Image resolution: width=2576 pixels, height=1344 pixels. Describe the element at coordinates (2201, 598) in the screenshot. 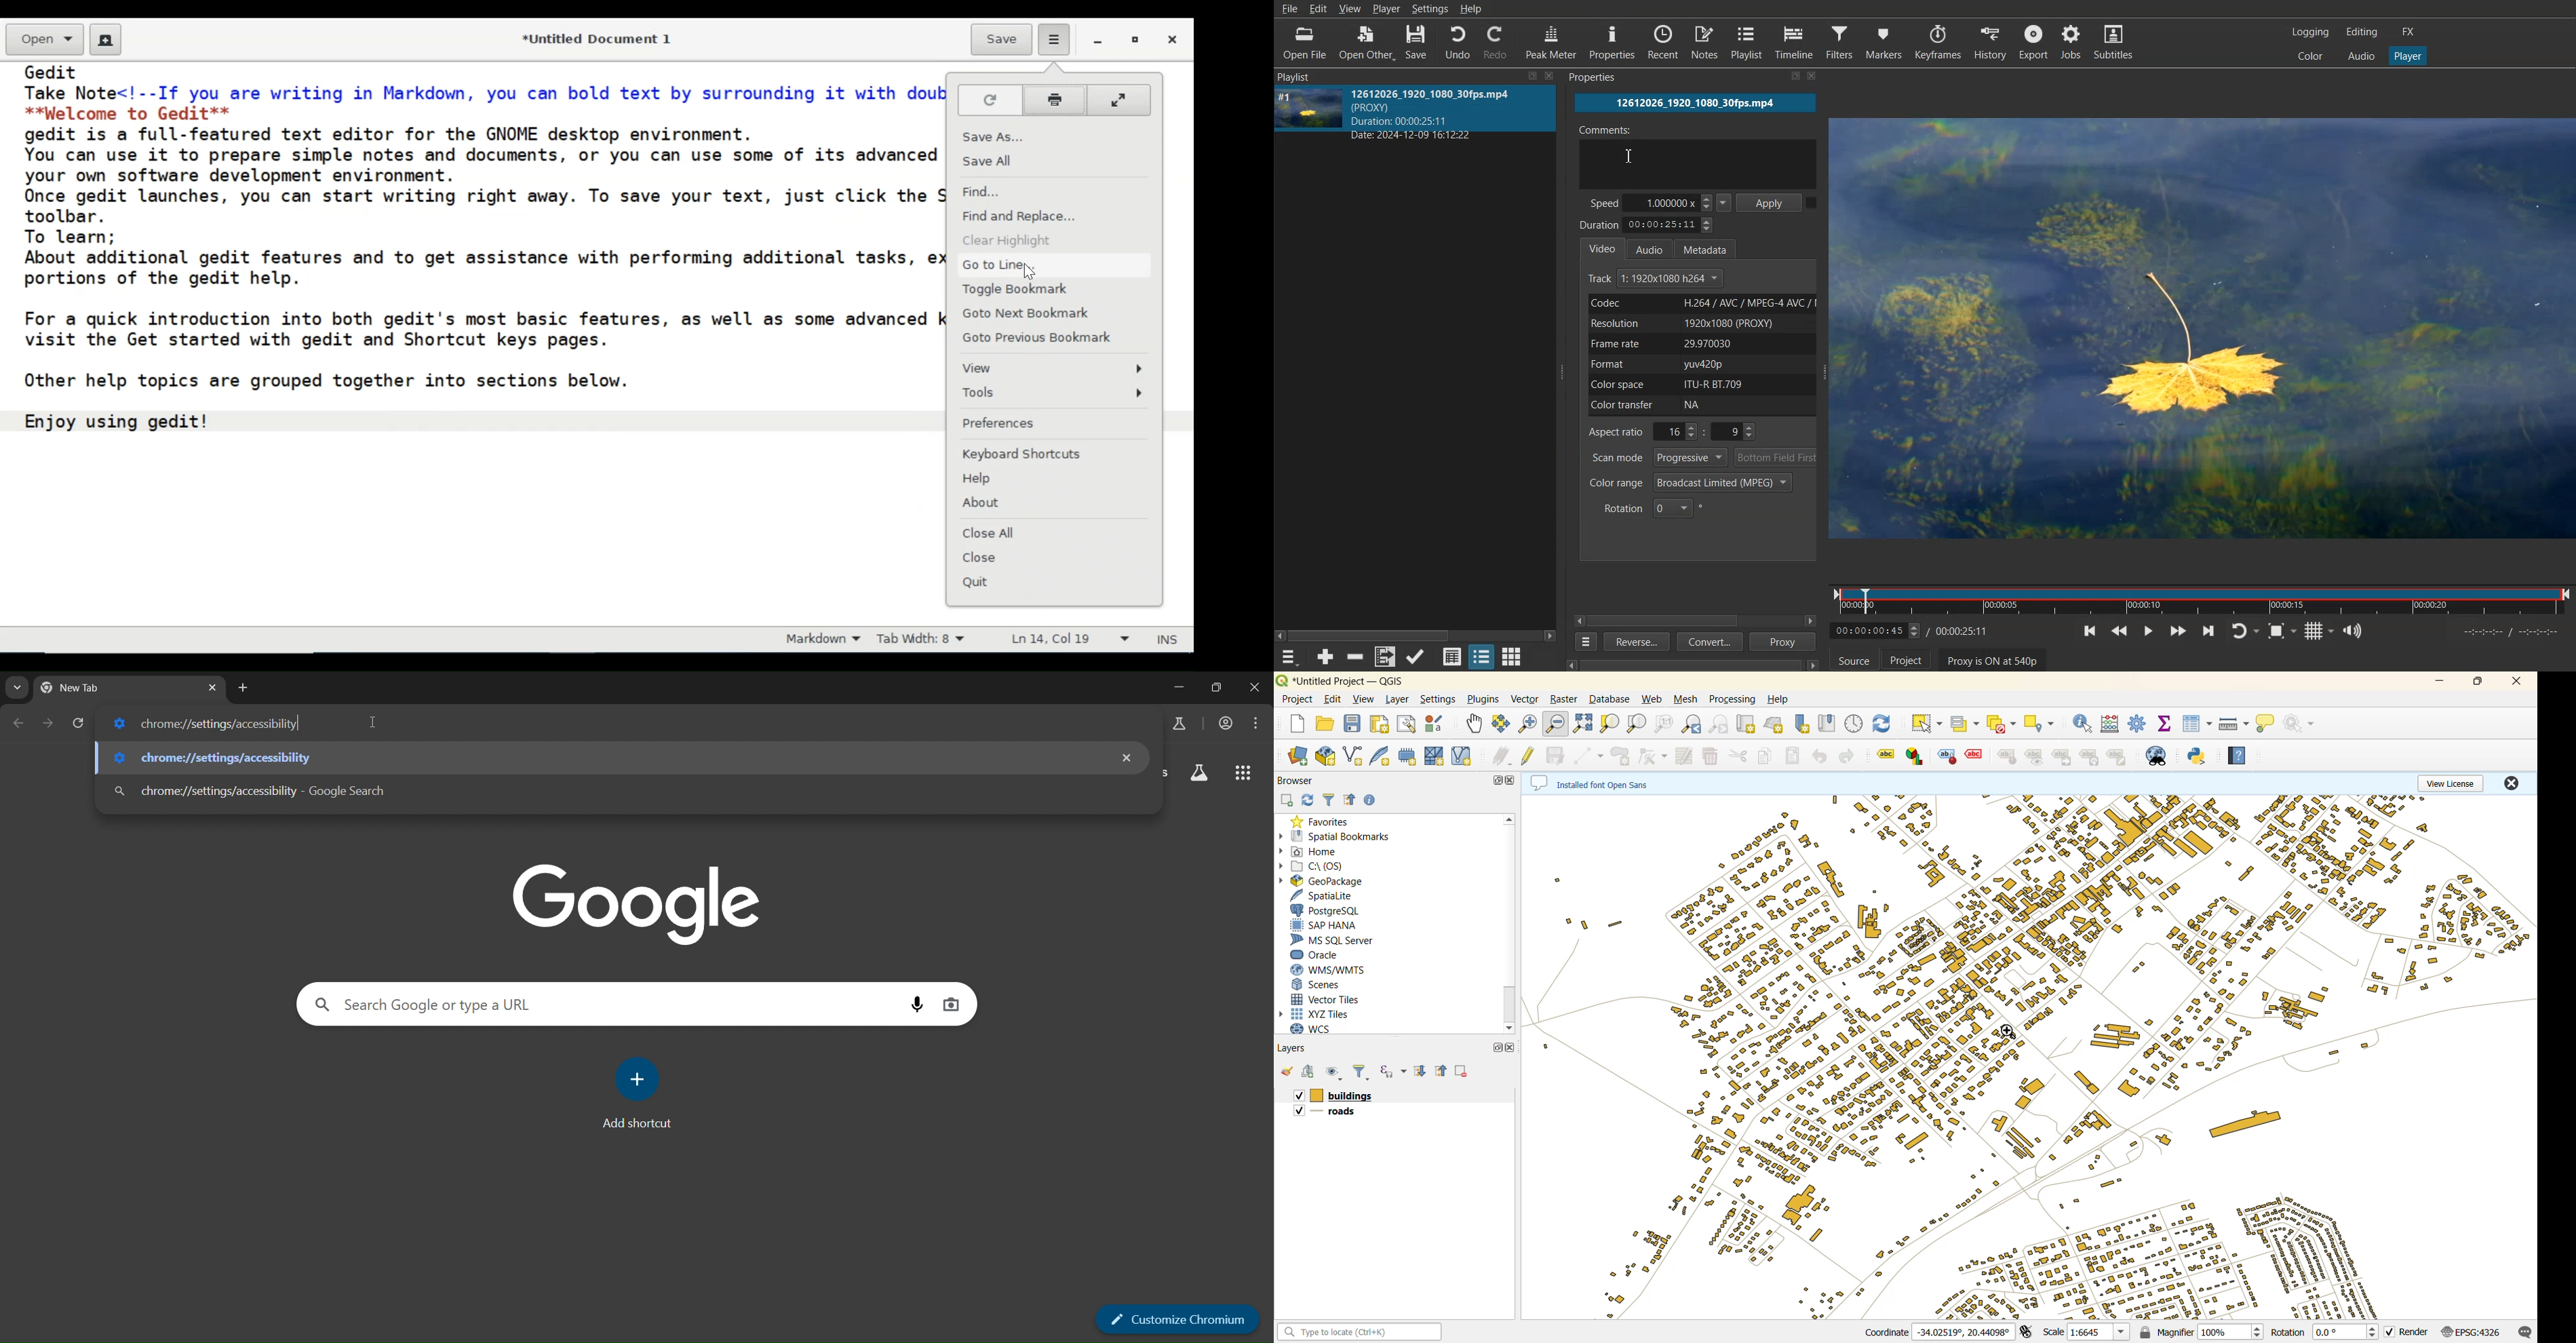

I see `Timeline` at that location.